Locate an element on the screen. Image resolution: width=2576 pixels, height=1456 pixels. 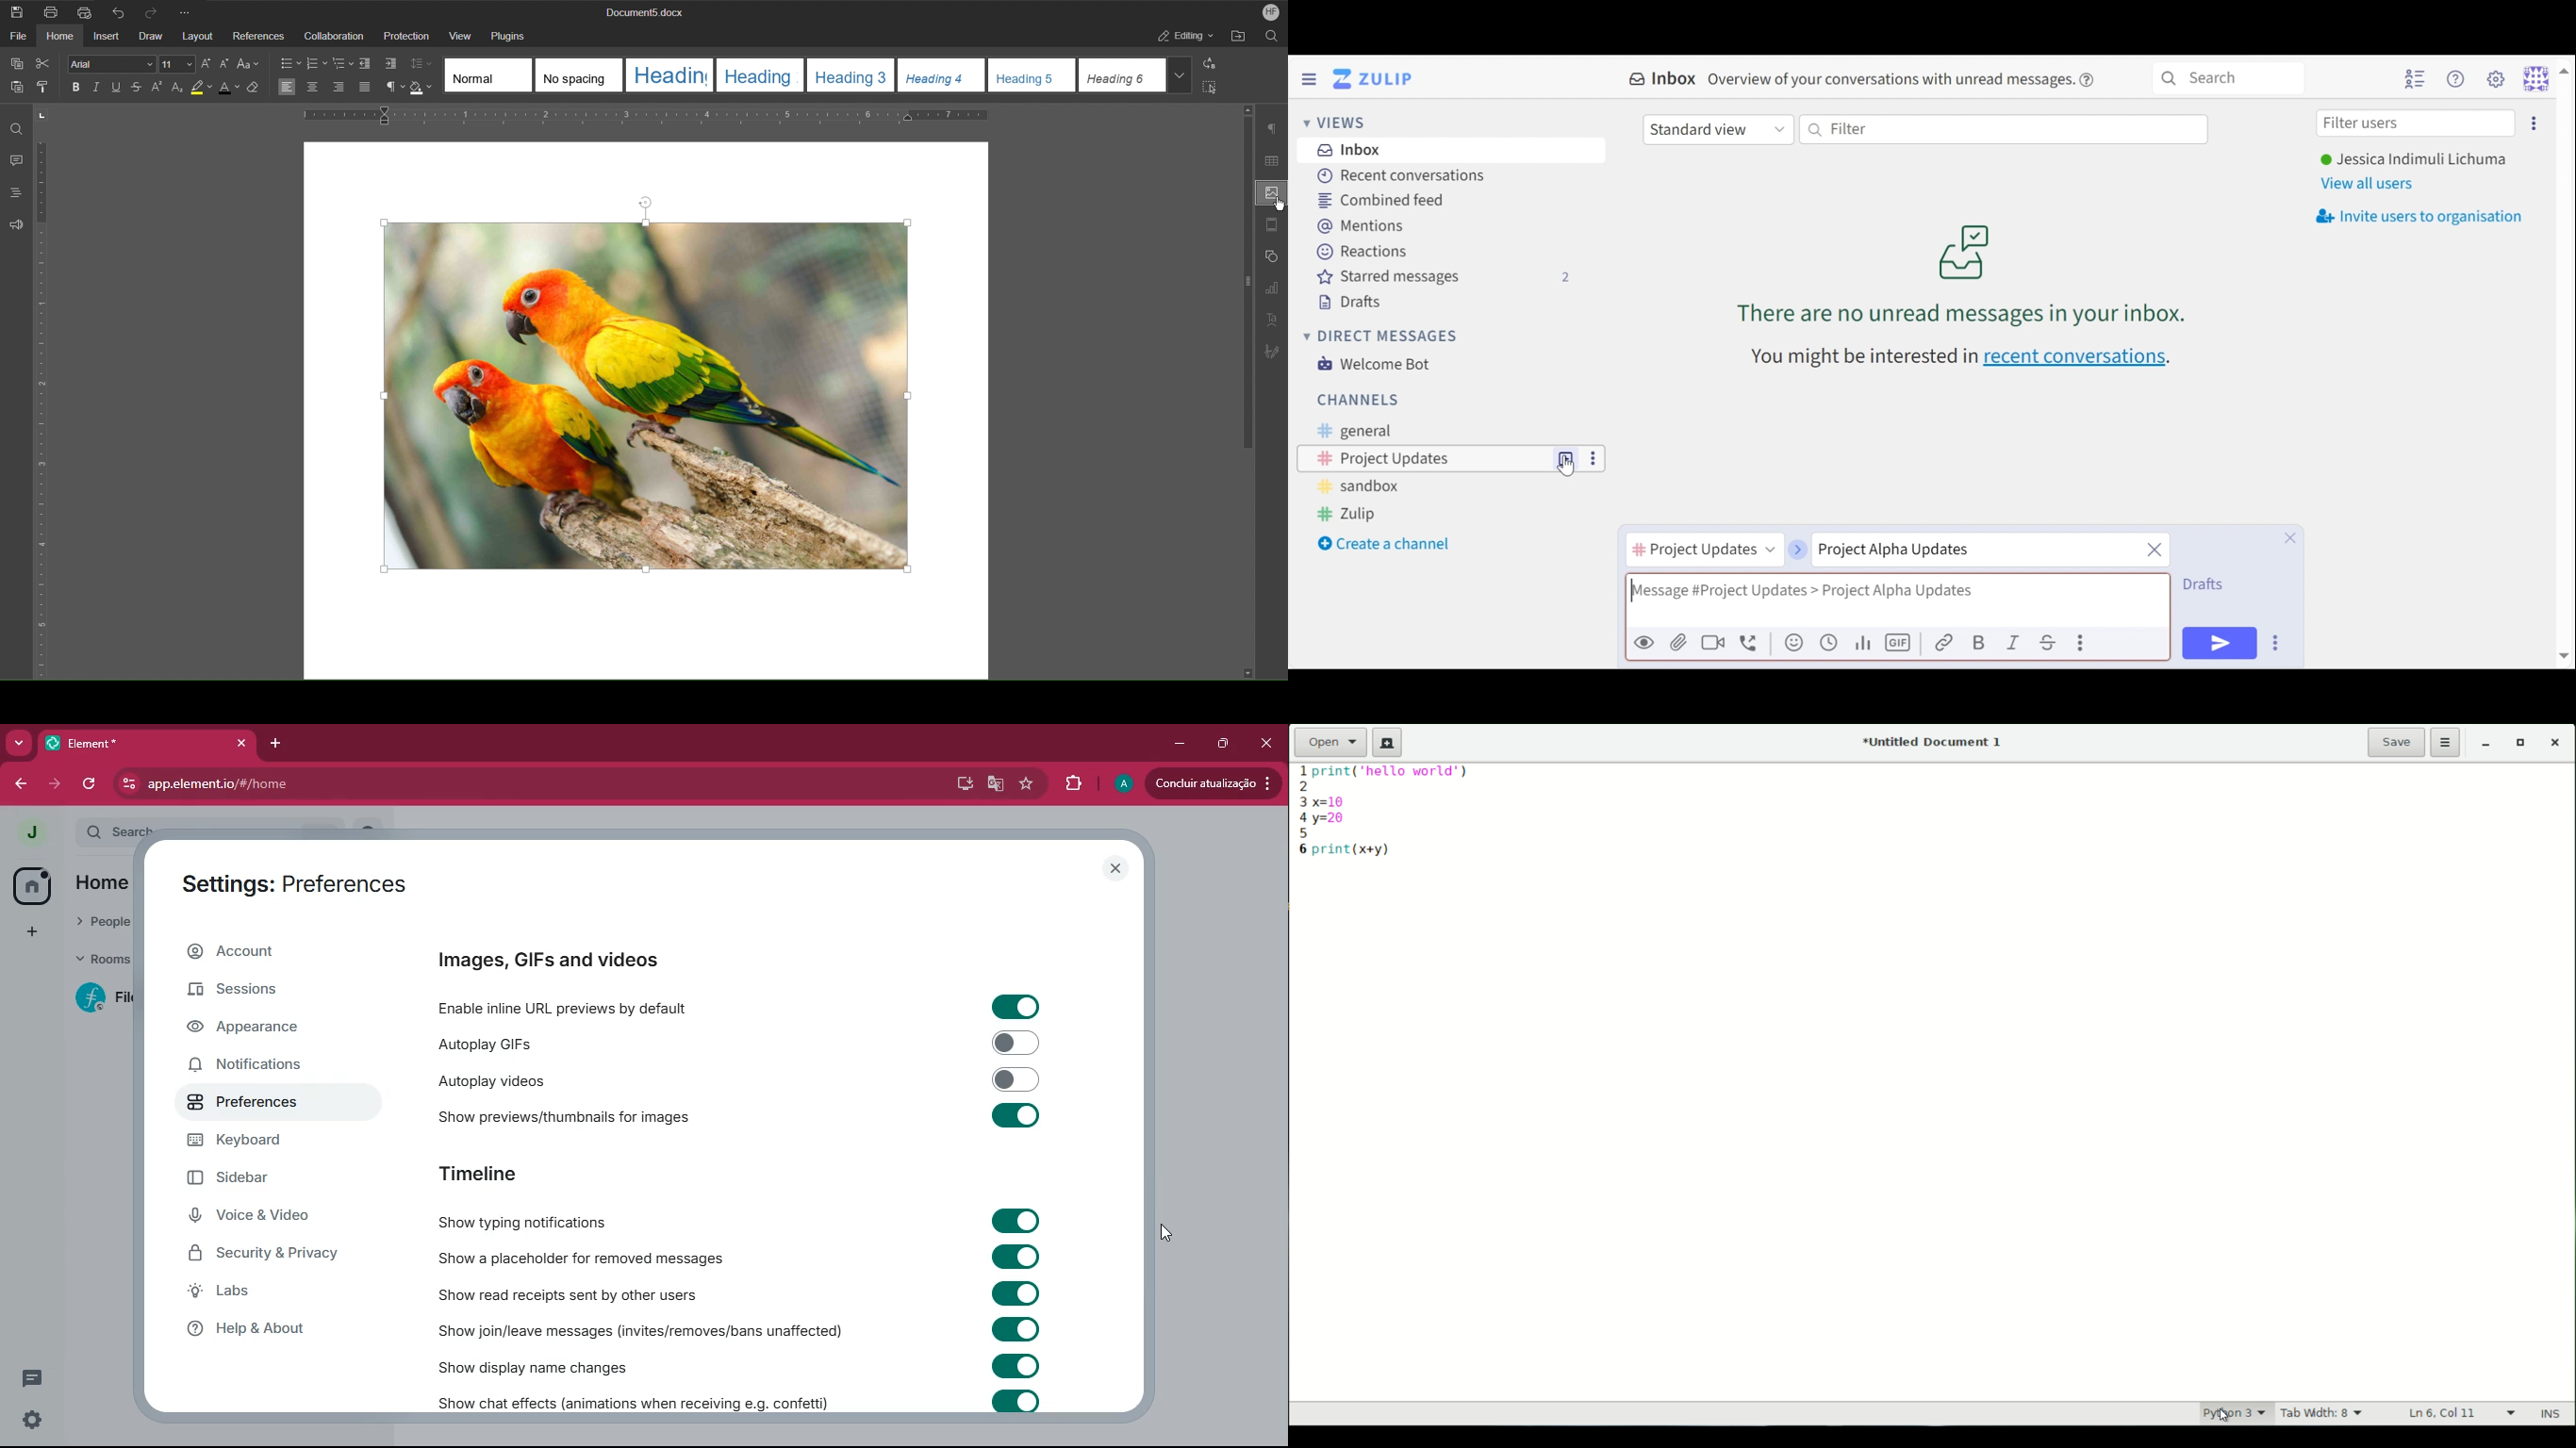
Hide Sidebar is located at coordinates (1309, 78).